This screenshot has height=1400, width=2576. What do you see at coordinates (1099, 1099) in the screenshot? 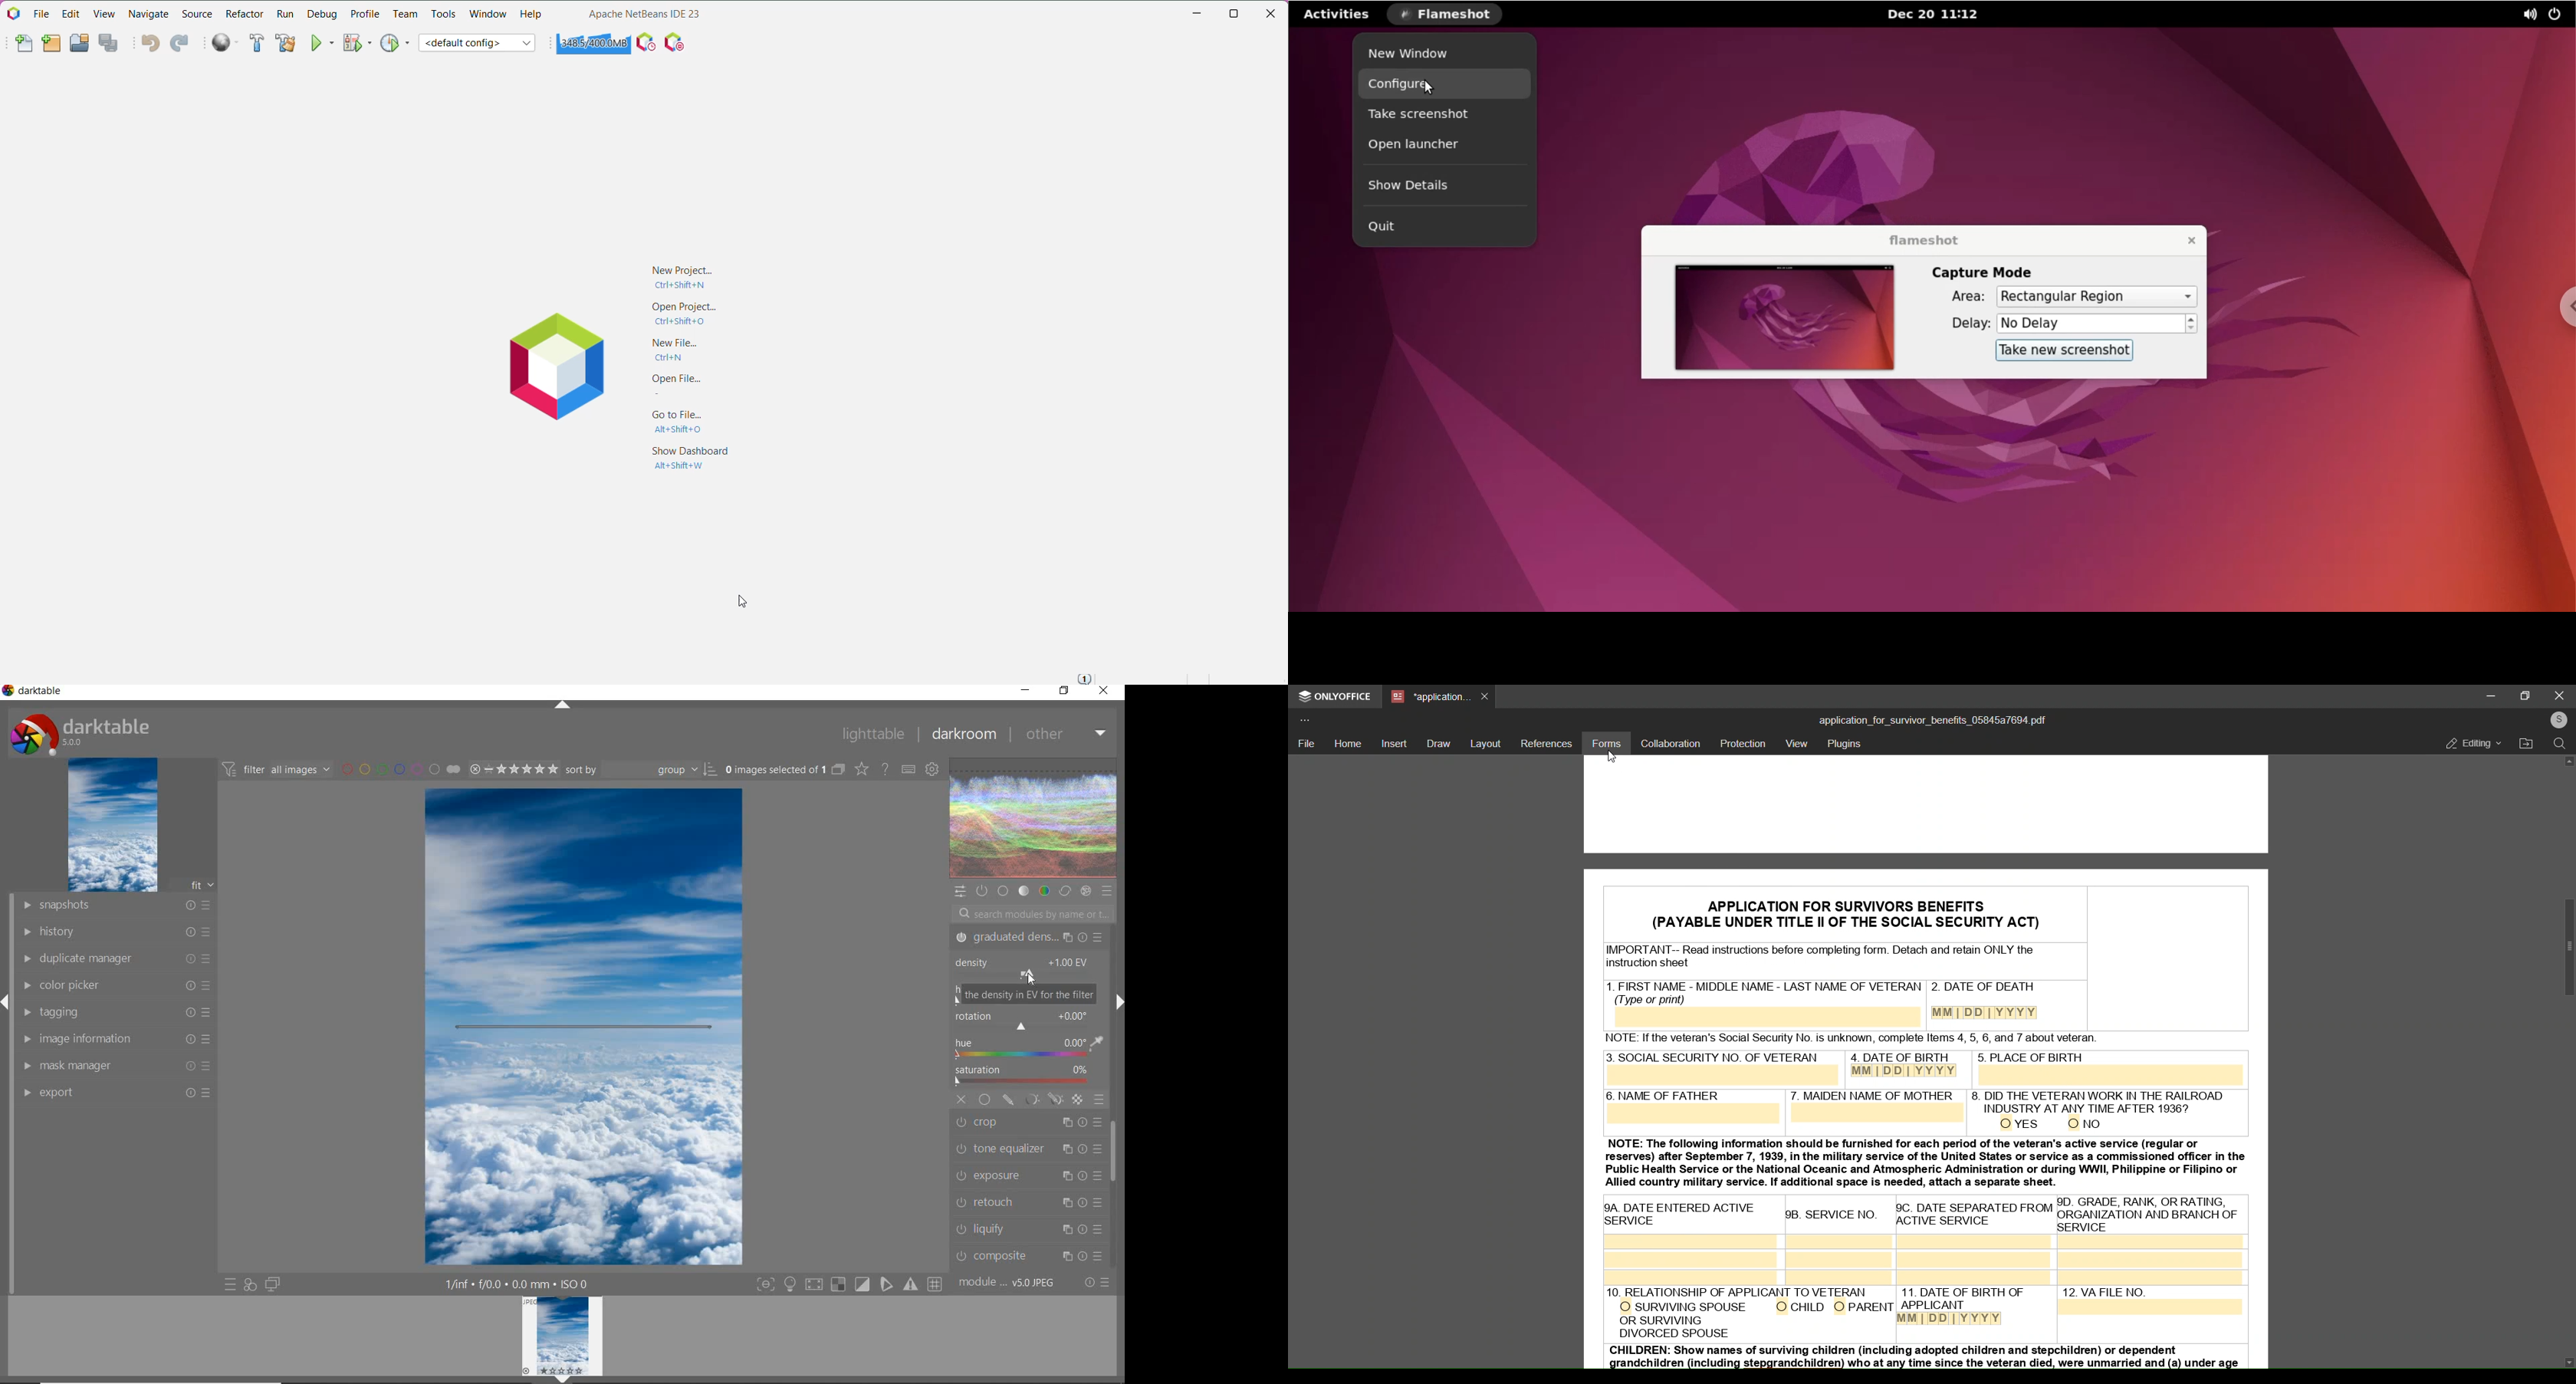
I see `BLENDING OPTIONS` at bounding box center [1099, 1099].